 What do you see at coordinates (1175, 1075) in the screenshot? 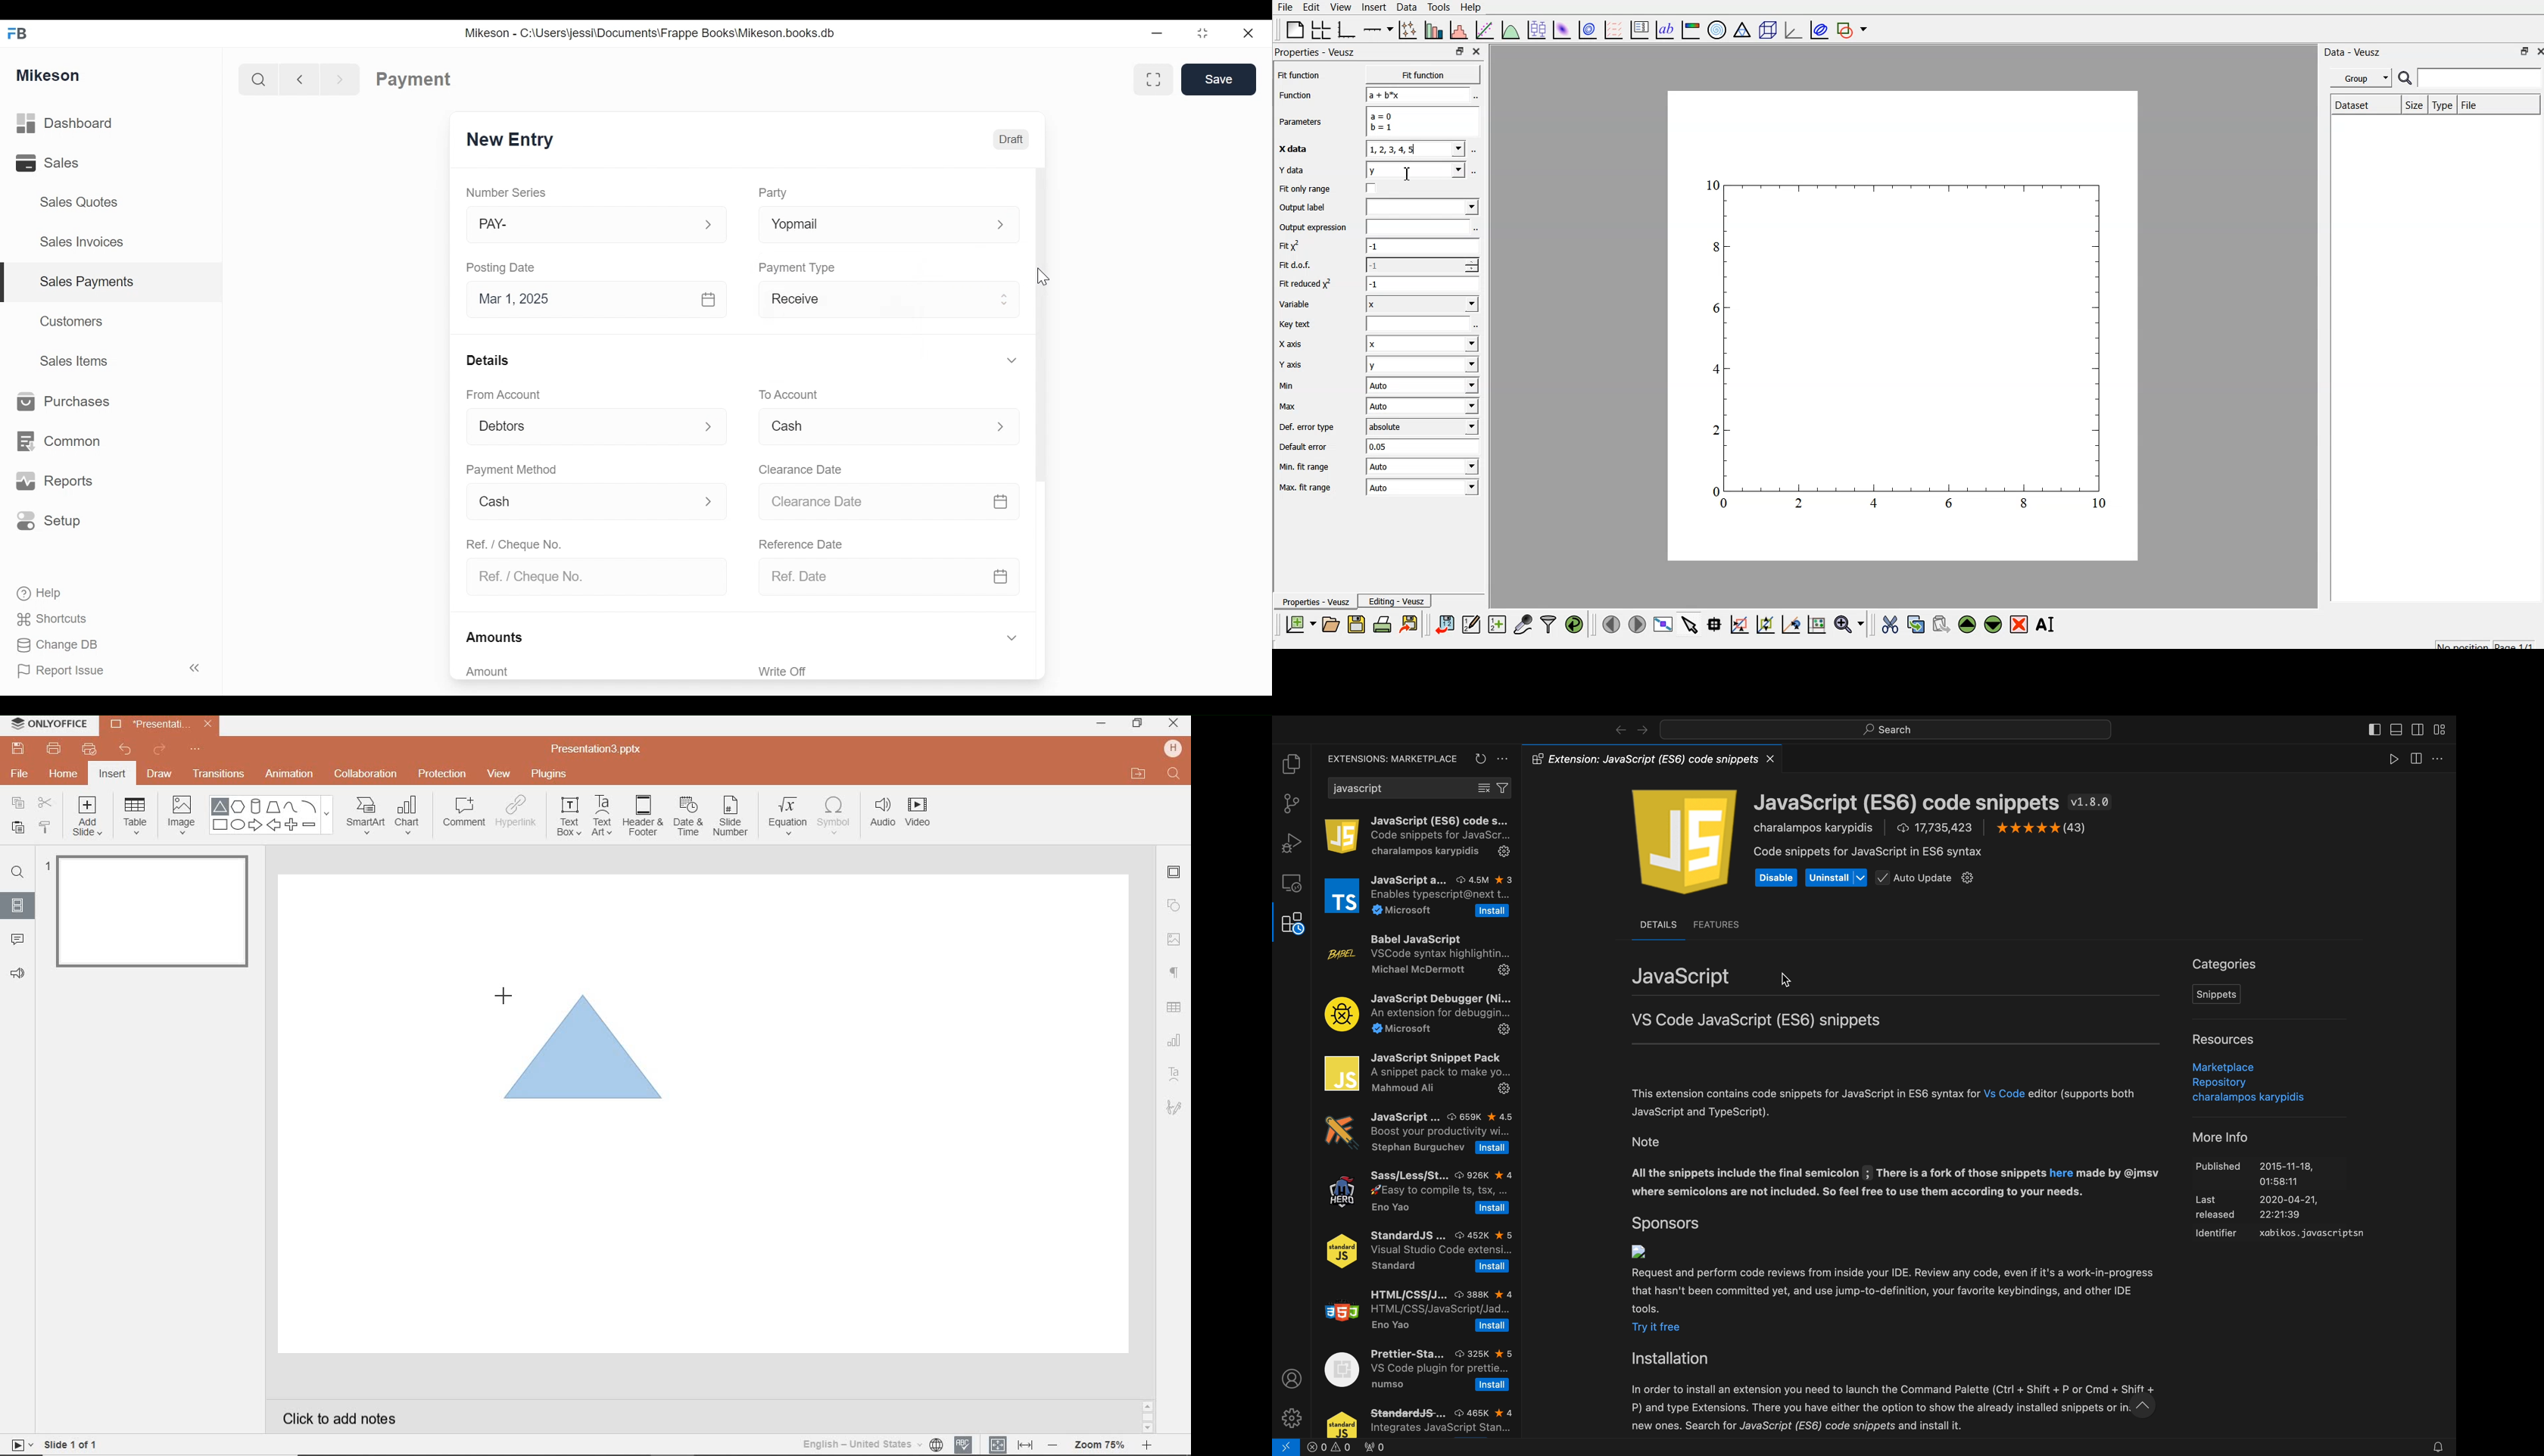
I see `TEXT ART SETTINGS` at bounding box center [1175, 1075].